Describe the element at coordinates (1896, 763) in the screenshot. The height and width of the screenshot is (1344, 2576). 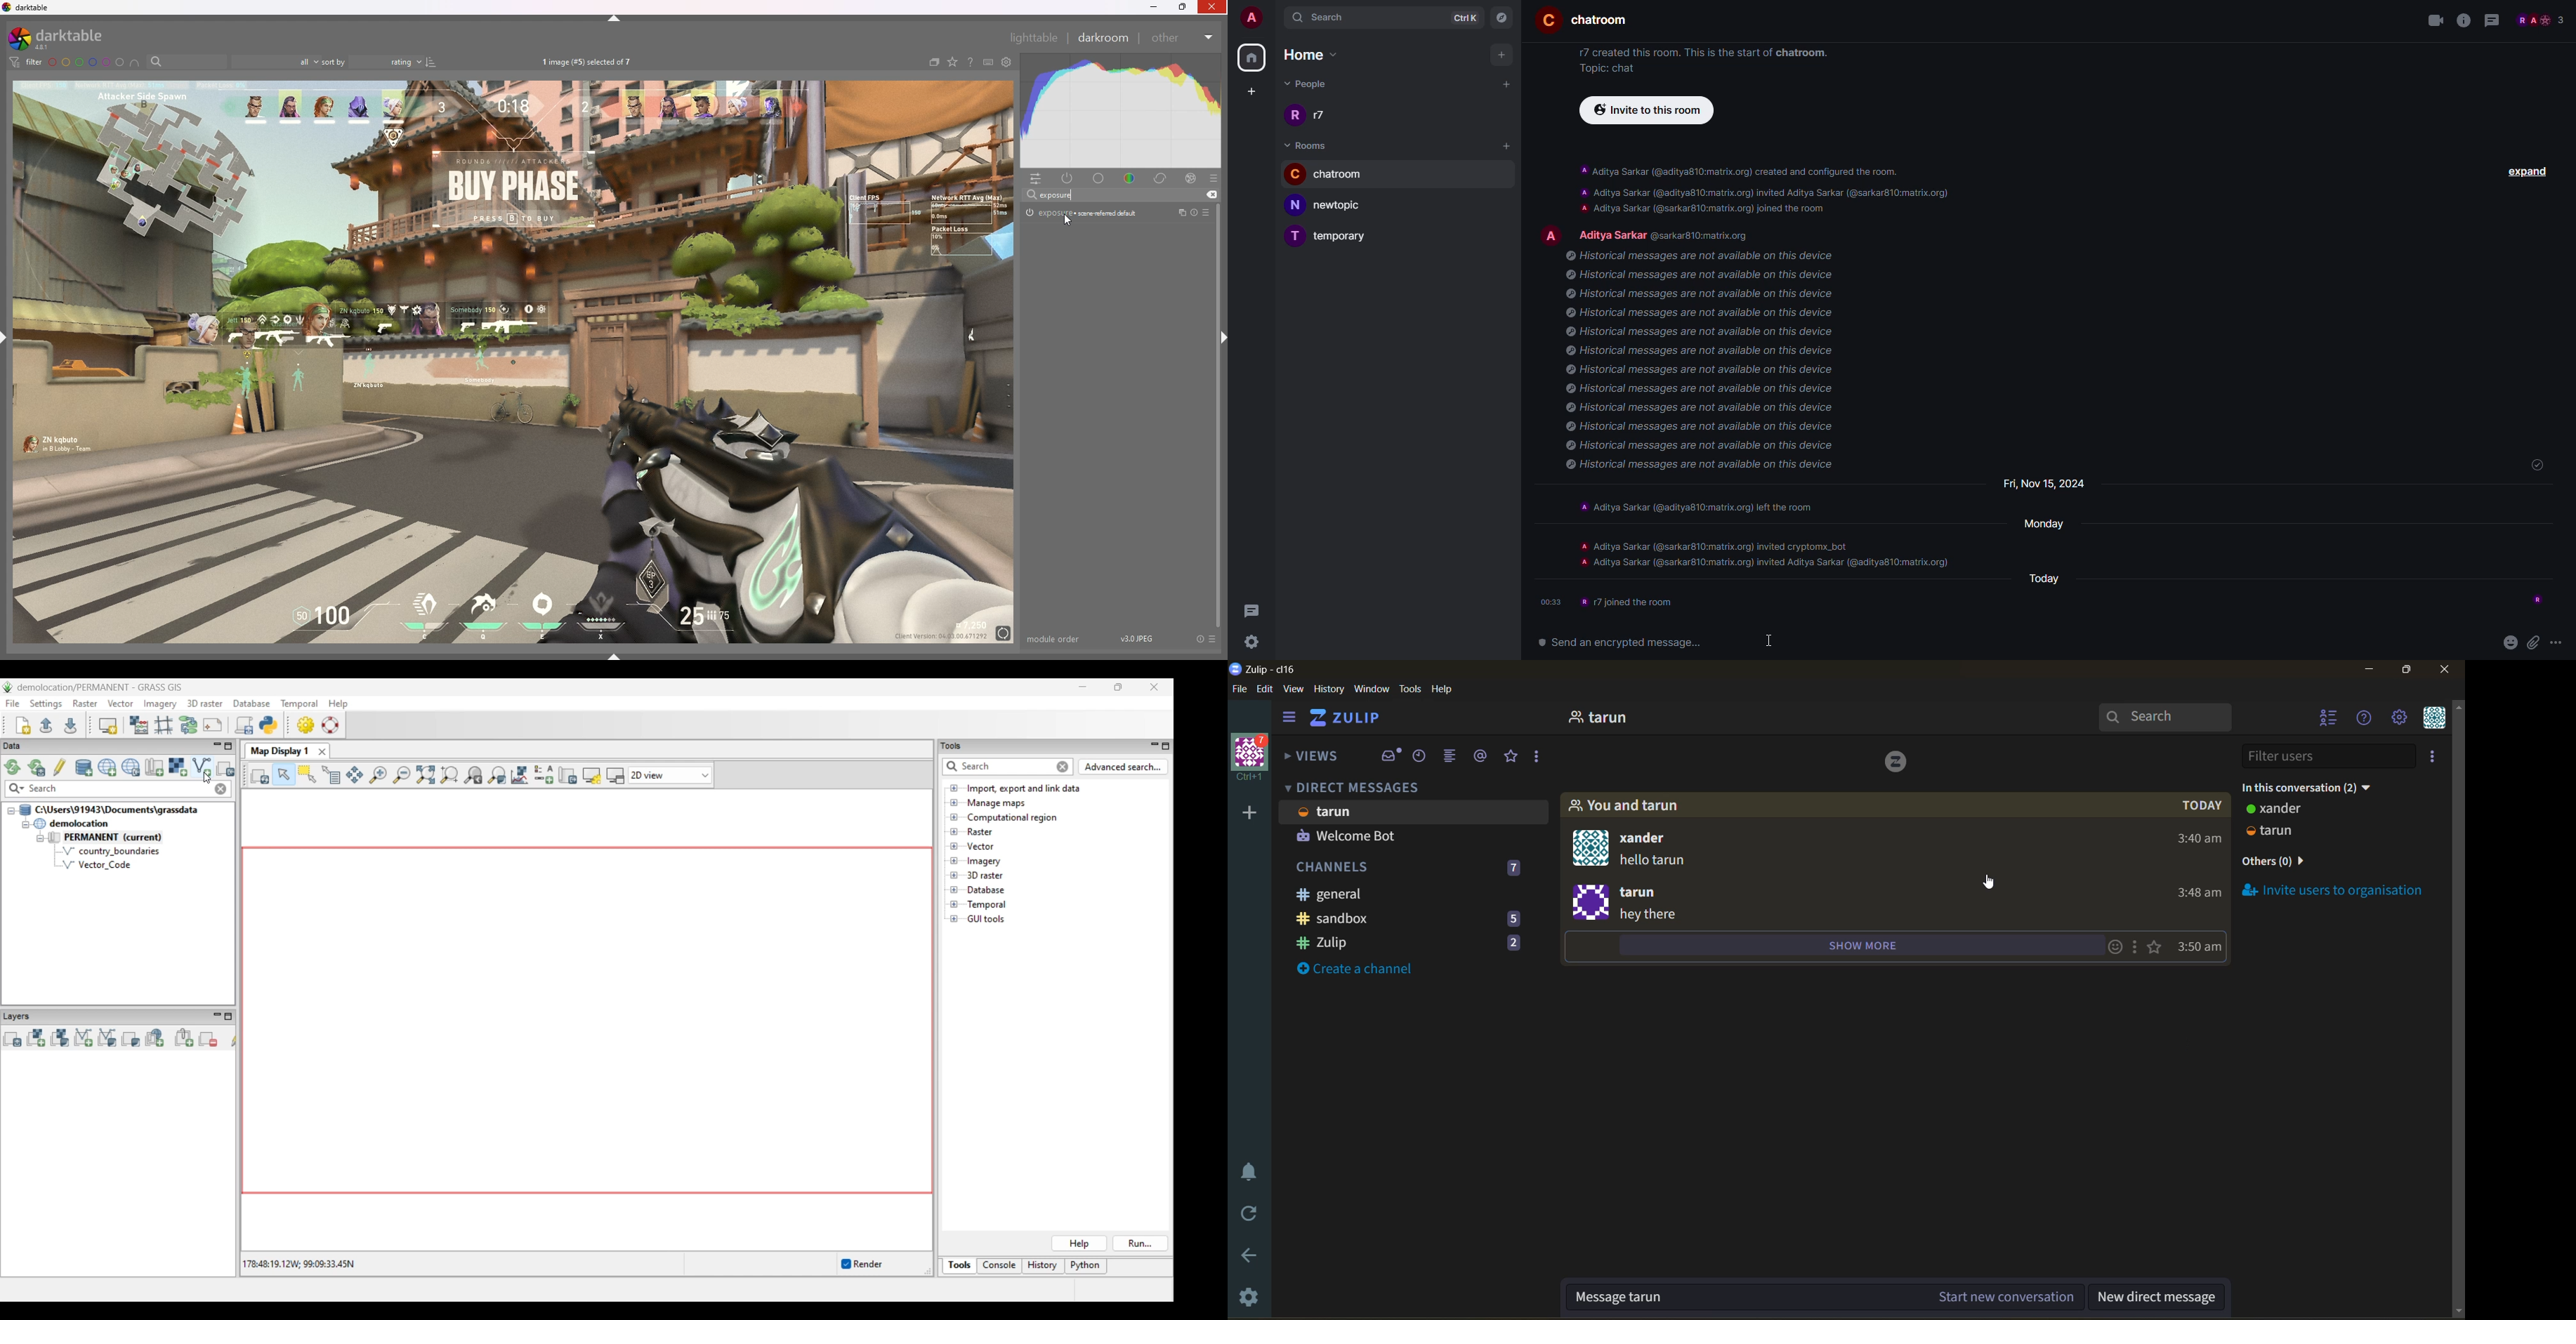
I see `logo` at that location.